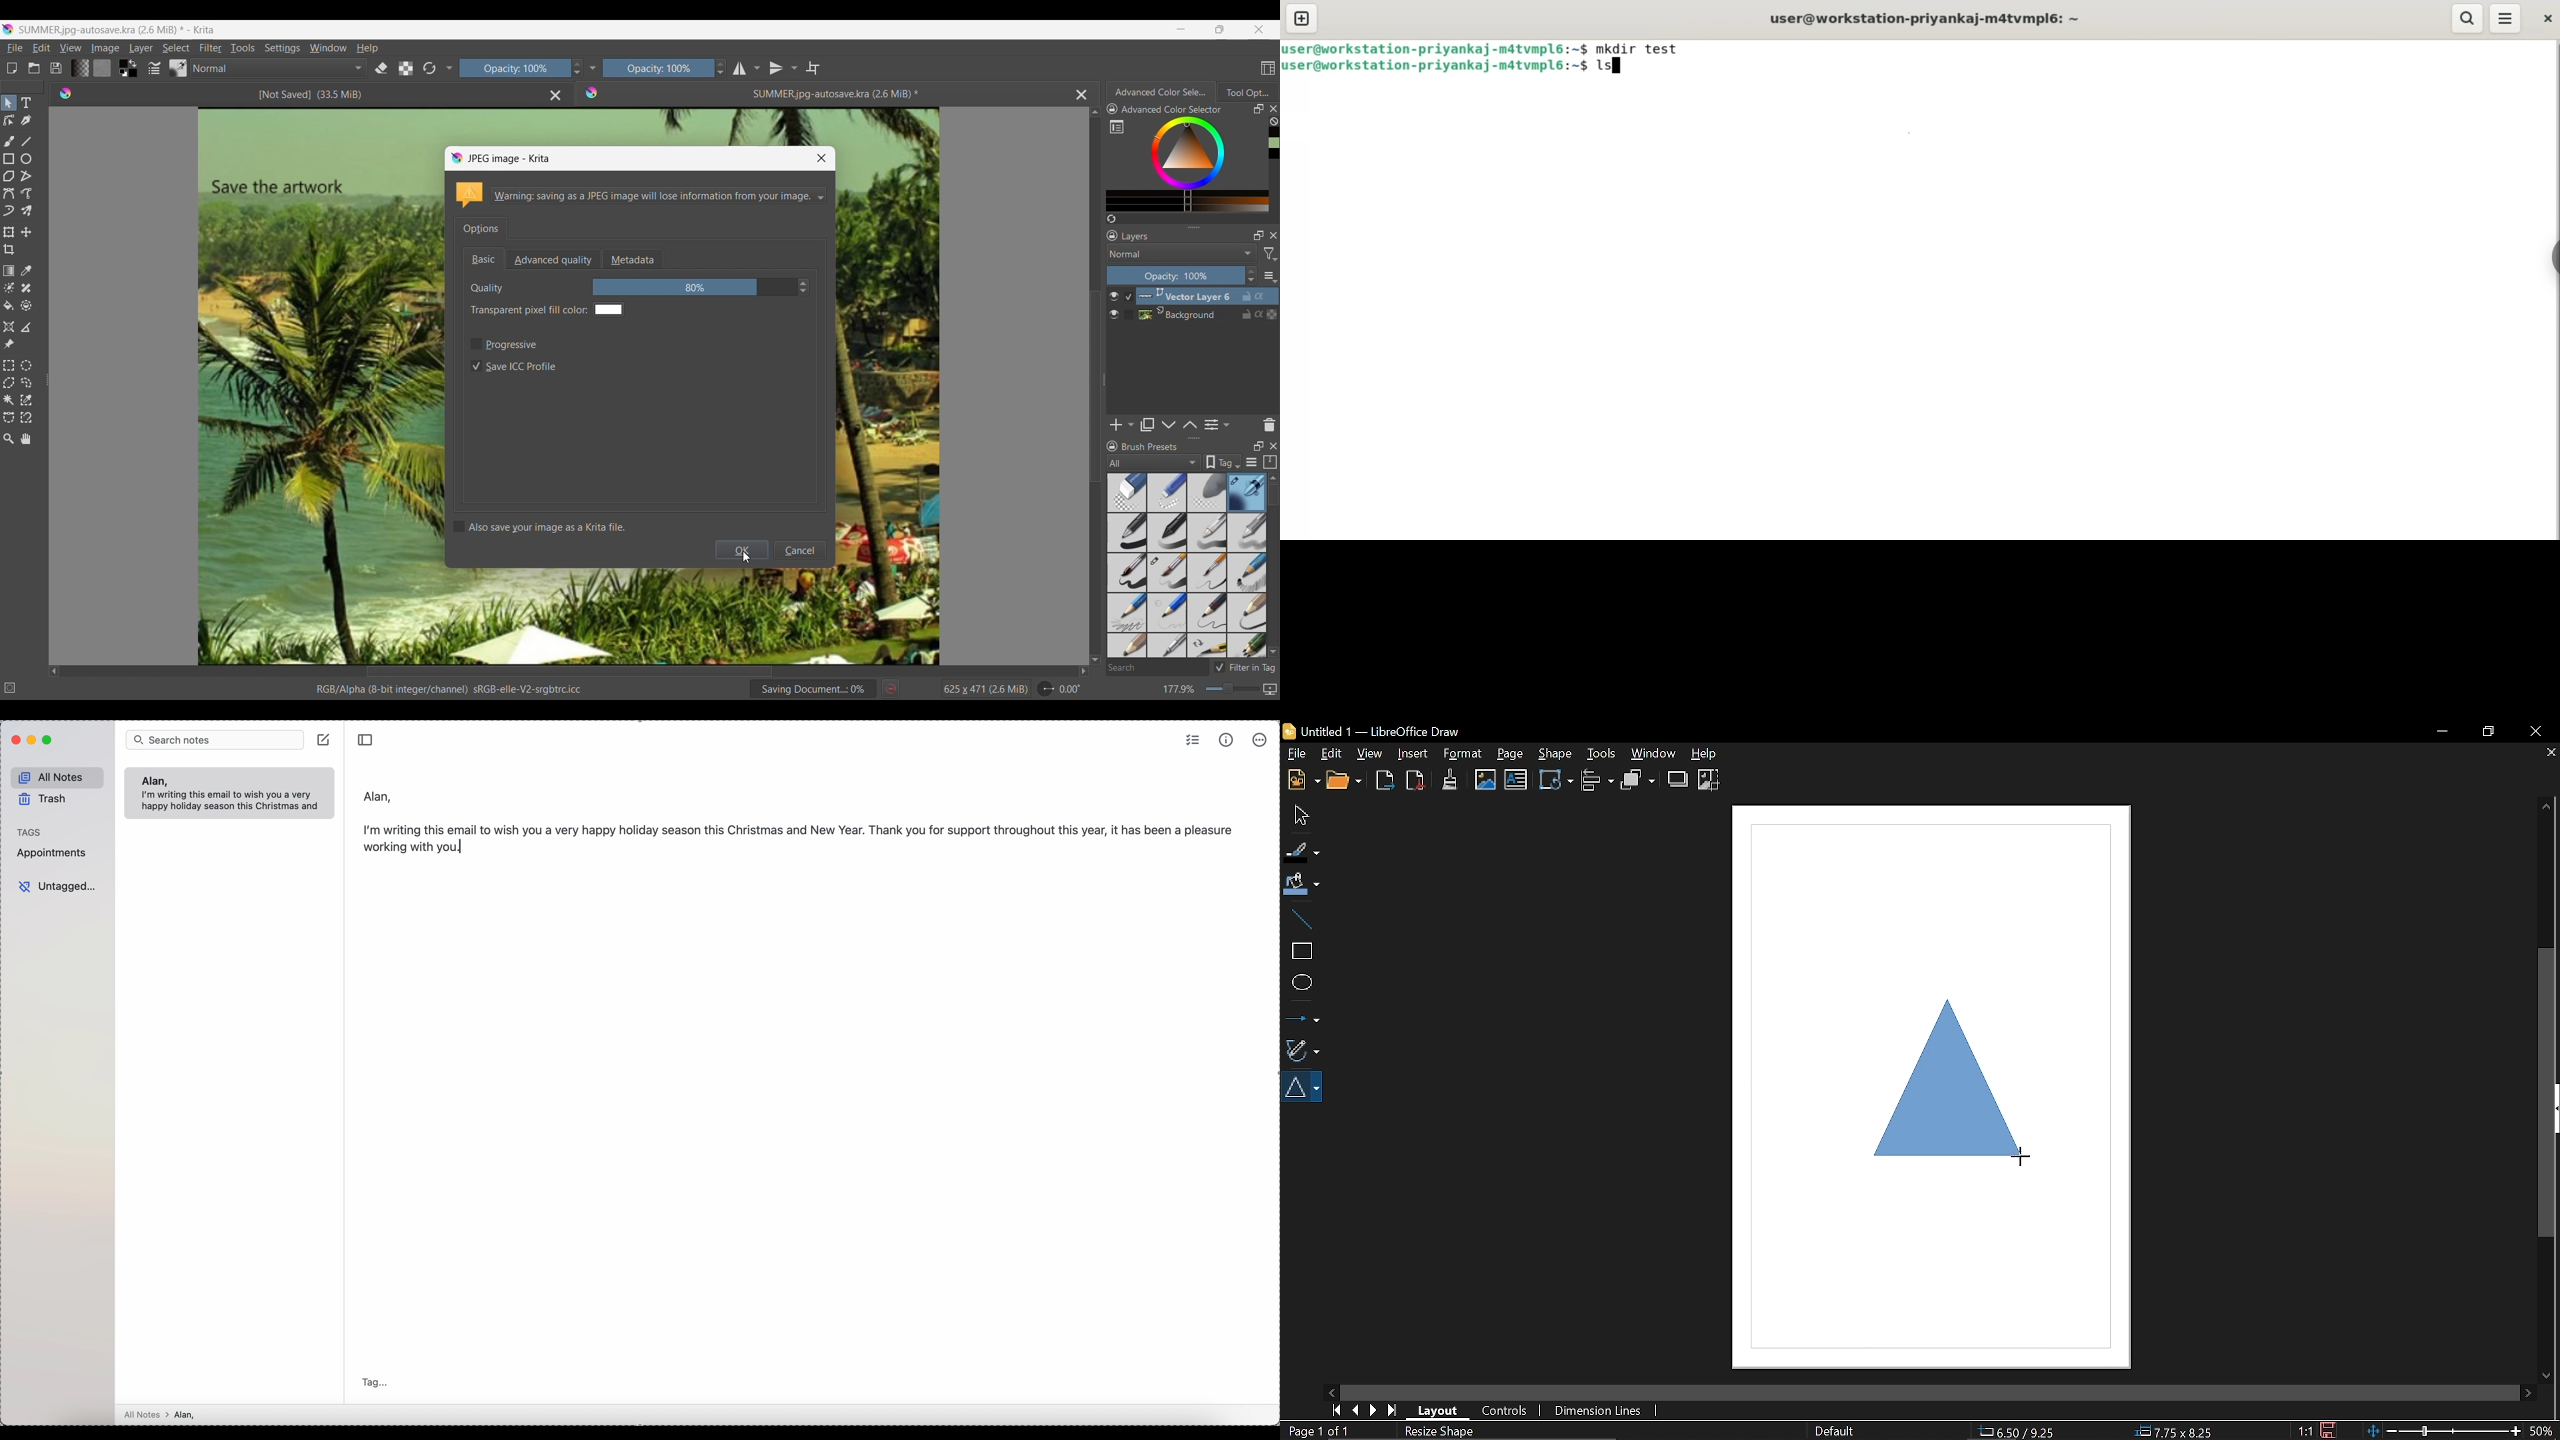 The width and height of the screenshot is (2576, 1456). I want to click on Help, so click(367, 49).